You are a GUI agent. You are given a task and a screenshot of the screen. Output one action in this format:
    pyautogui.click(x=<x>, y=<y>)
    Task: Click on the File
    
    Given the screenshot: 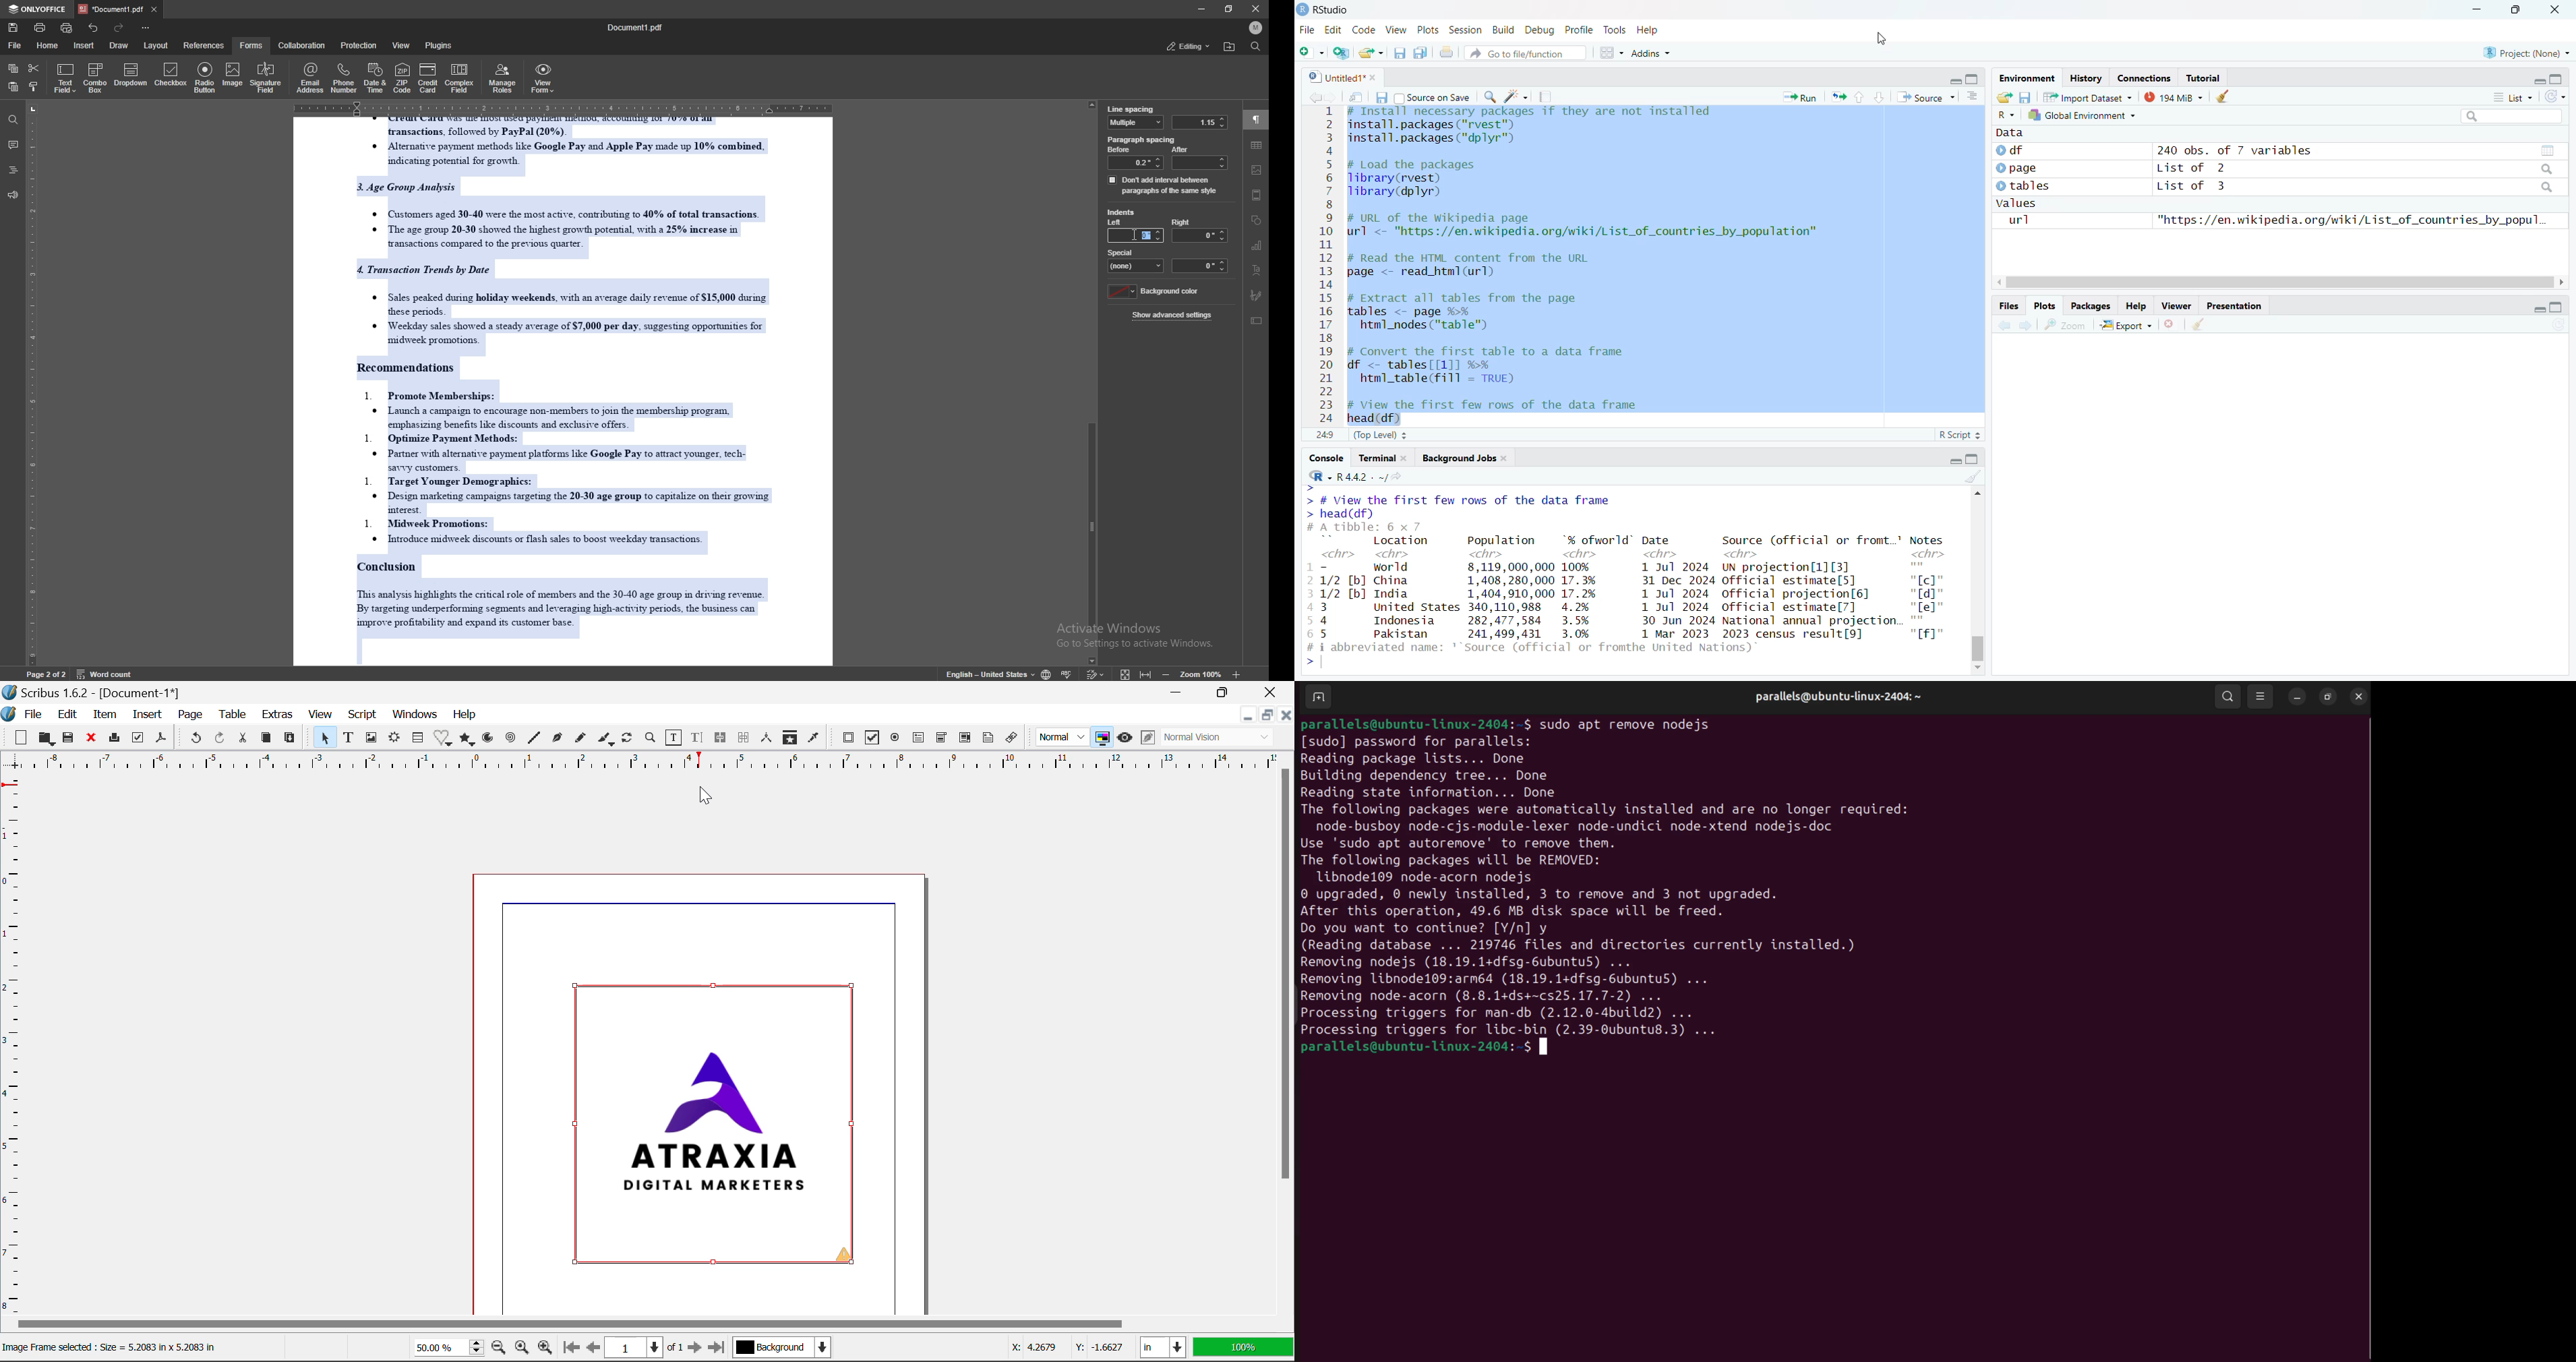 What is the action you would take?
    pyautogui.click(x=1307, y=29)
    